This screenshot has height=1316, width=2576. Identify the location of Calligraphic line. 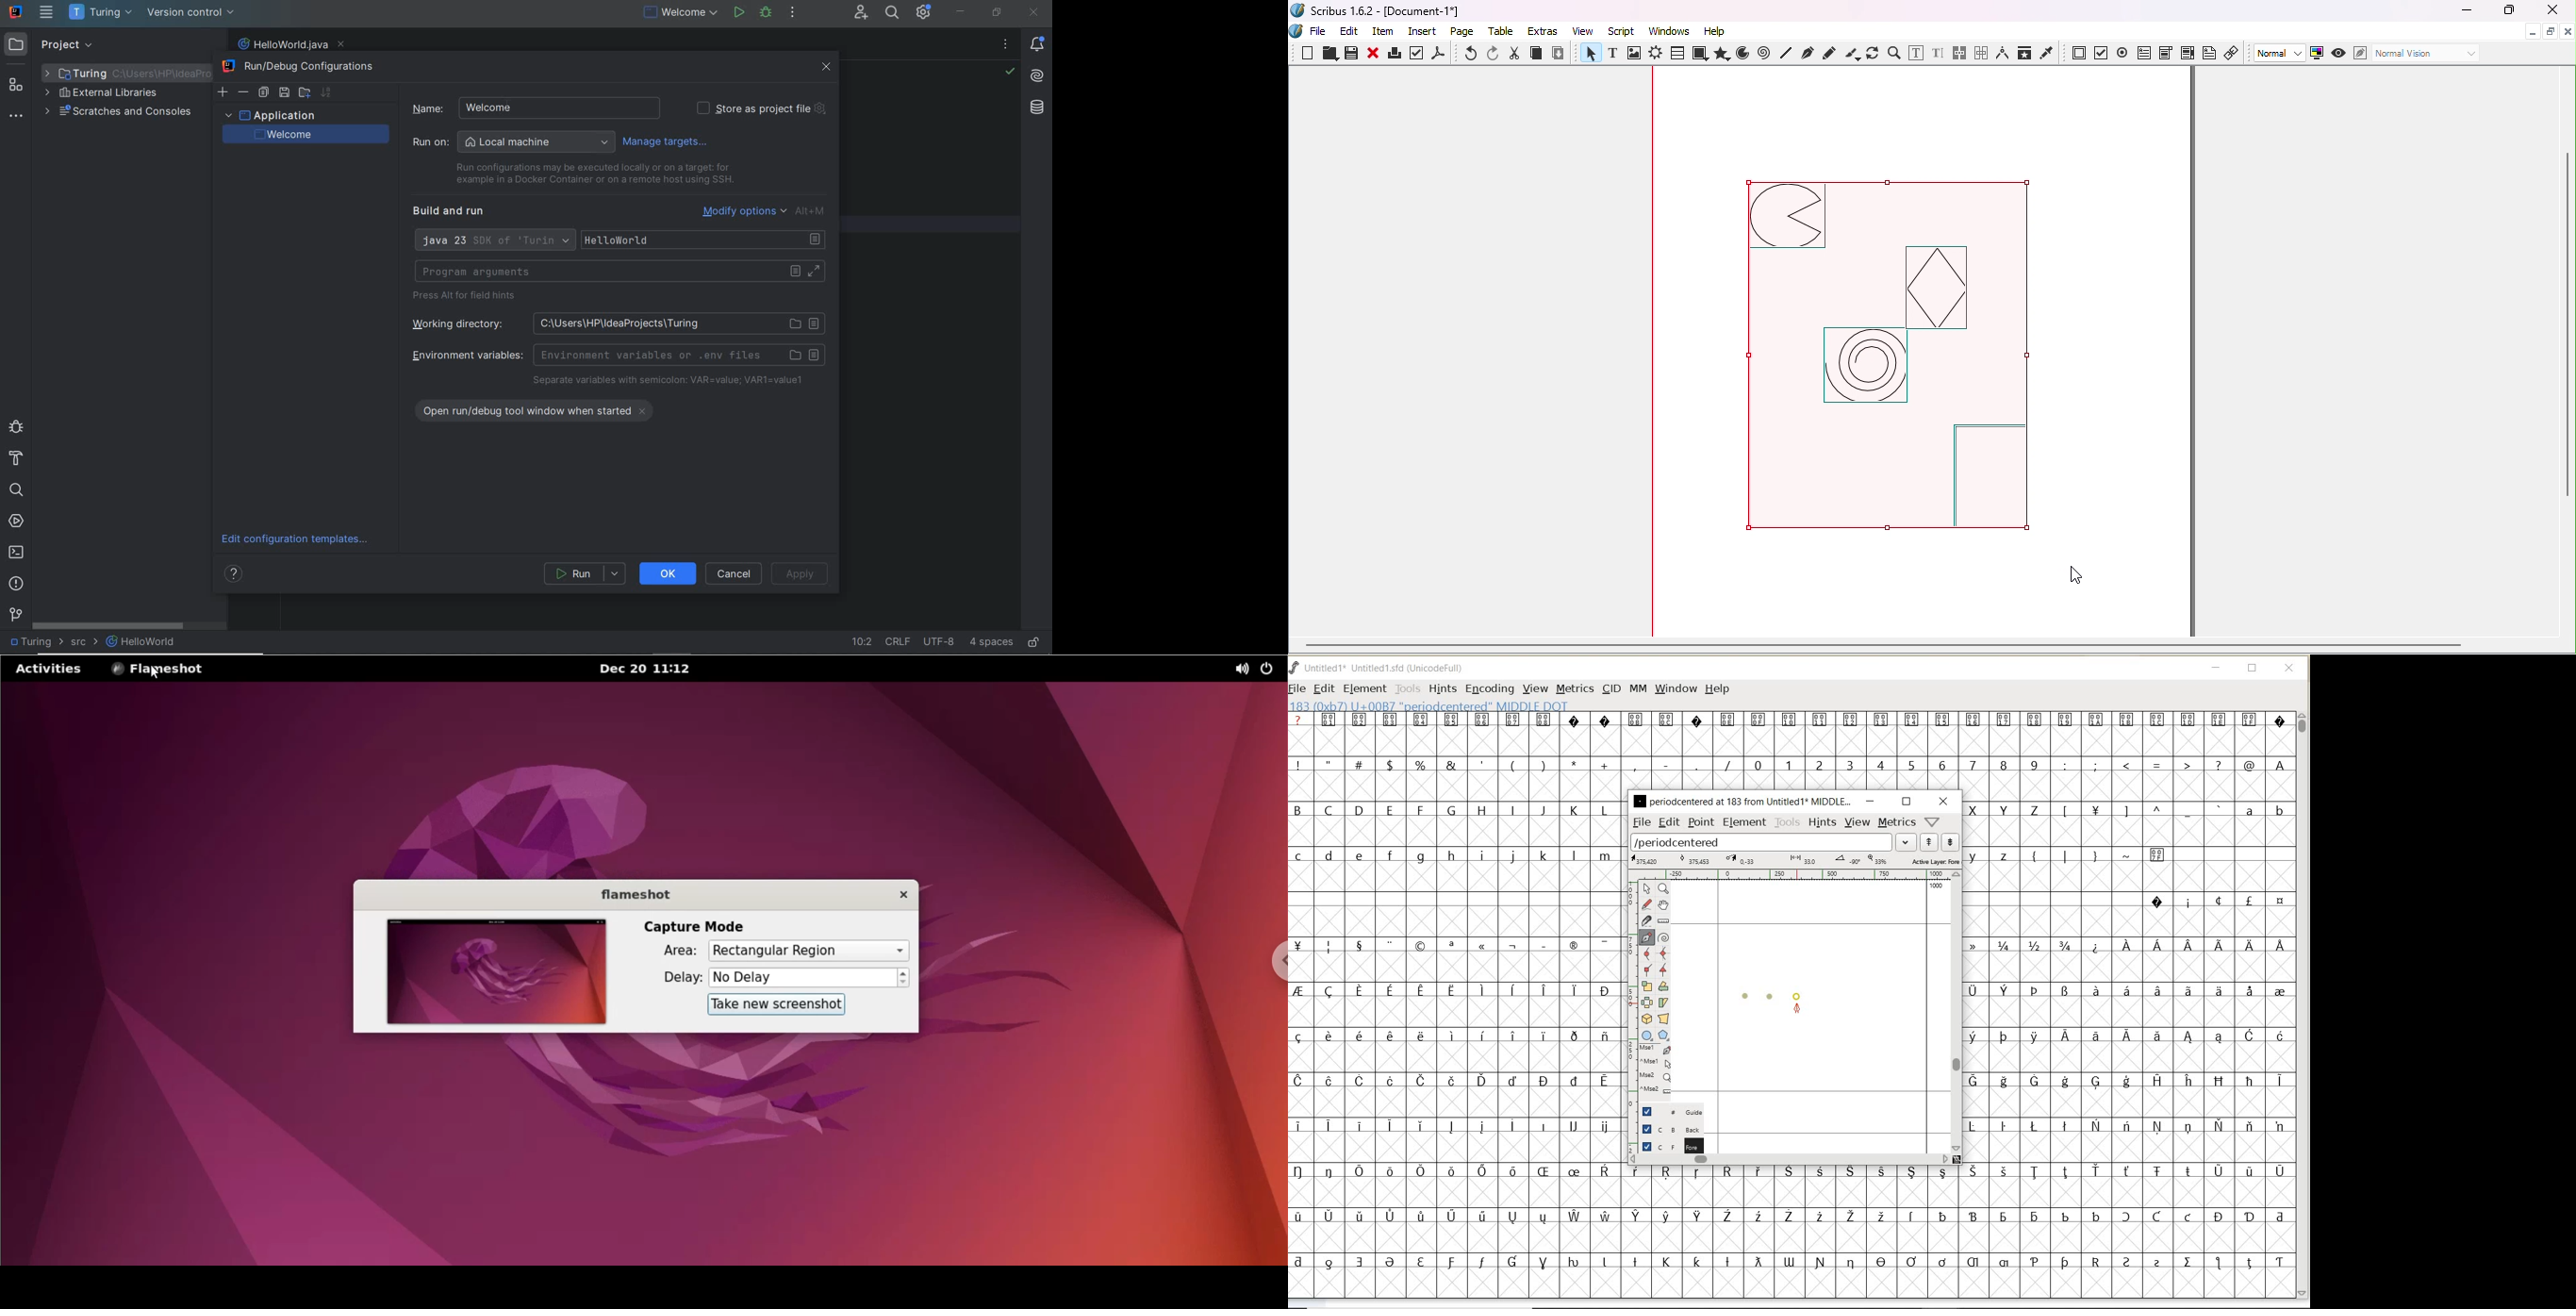
(1852, 54).